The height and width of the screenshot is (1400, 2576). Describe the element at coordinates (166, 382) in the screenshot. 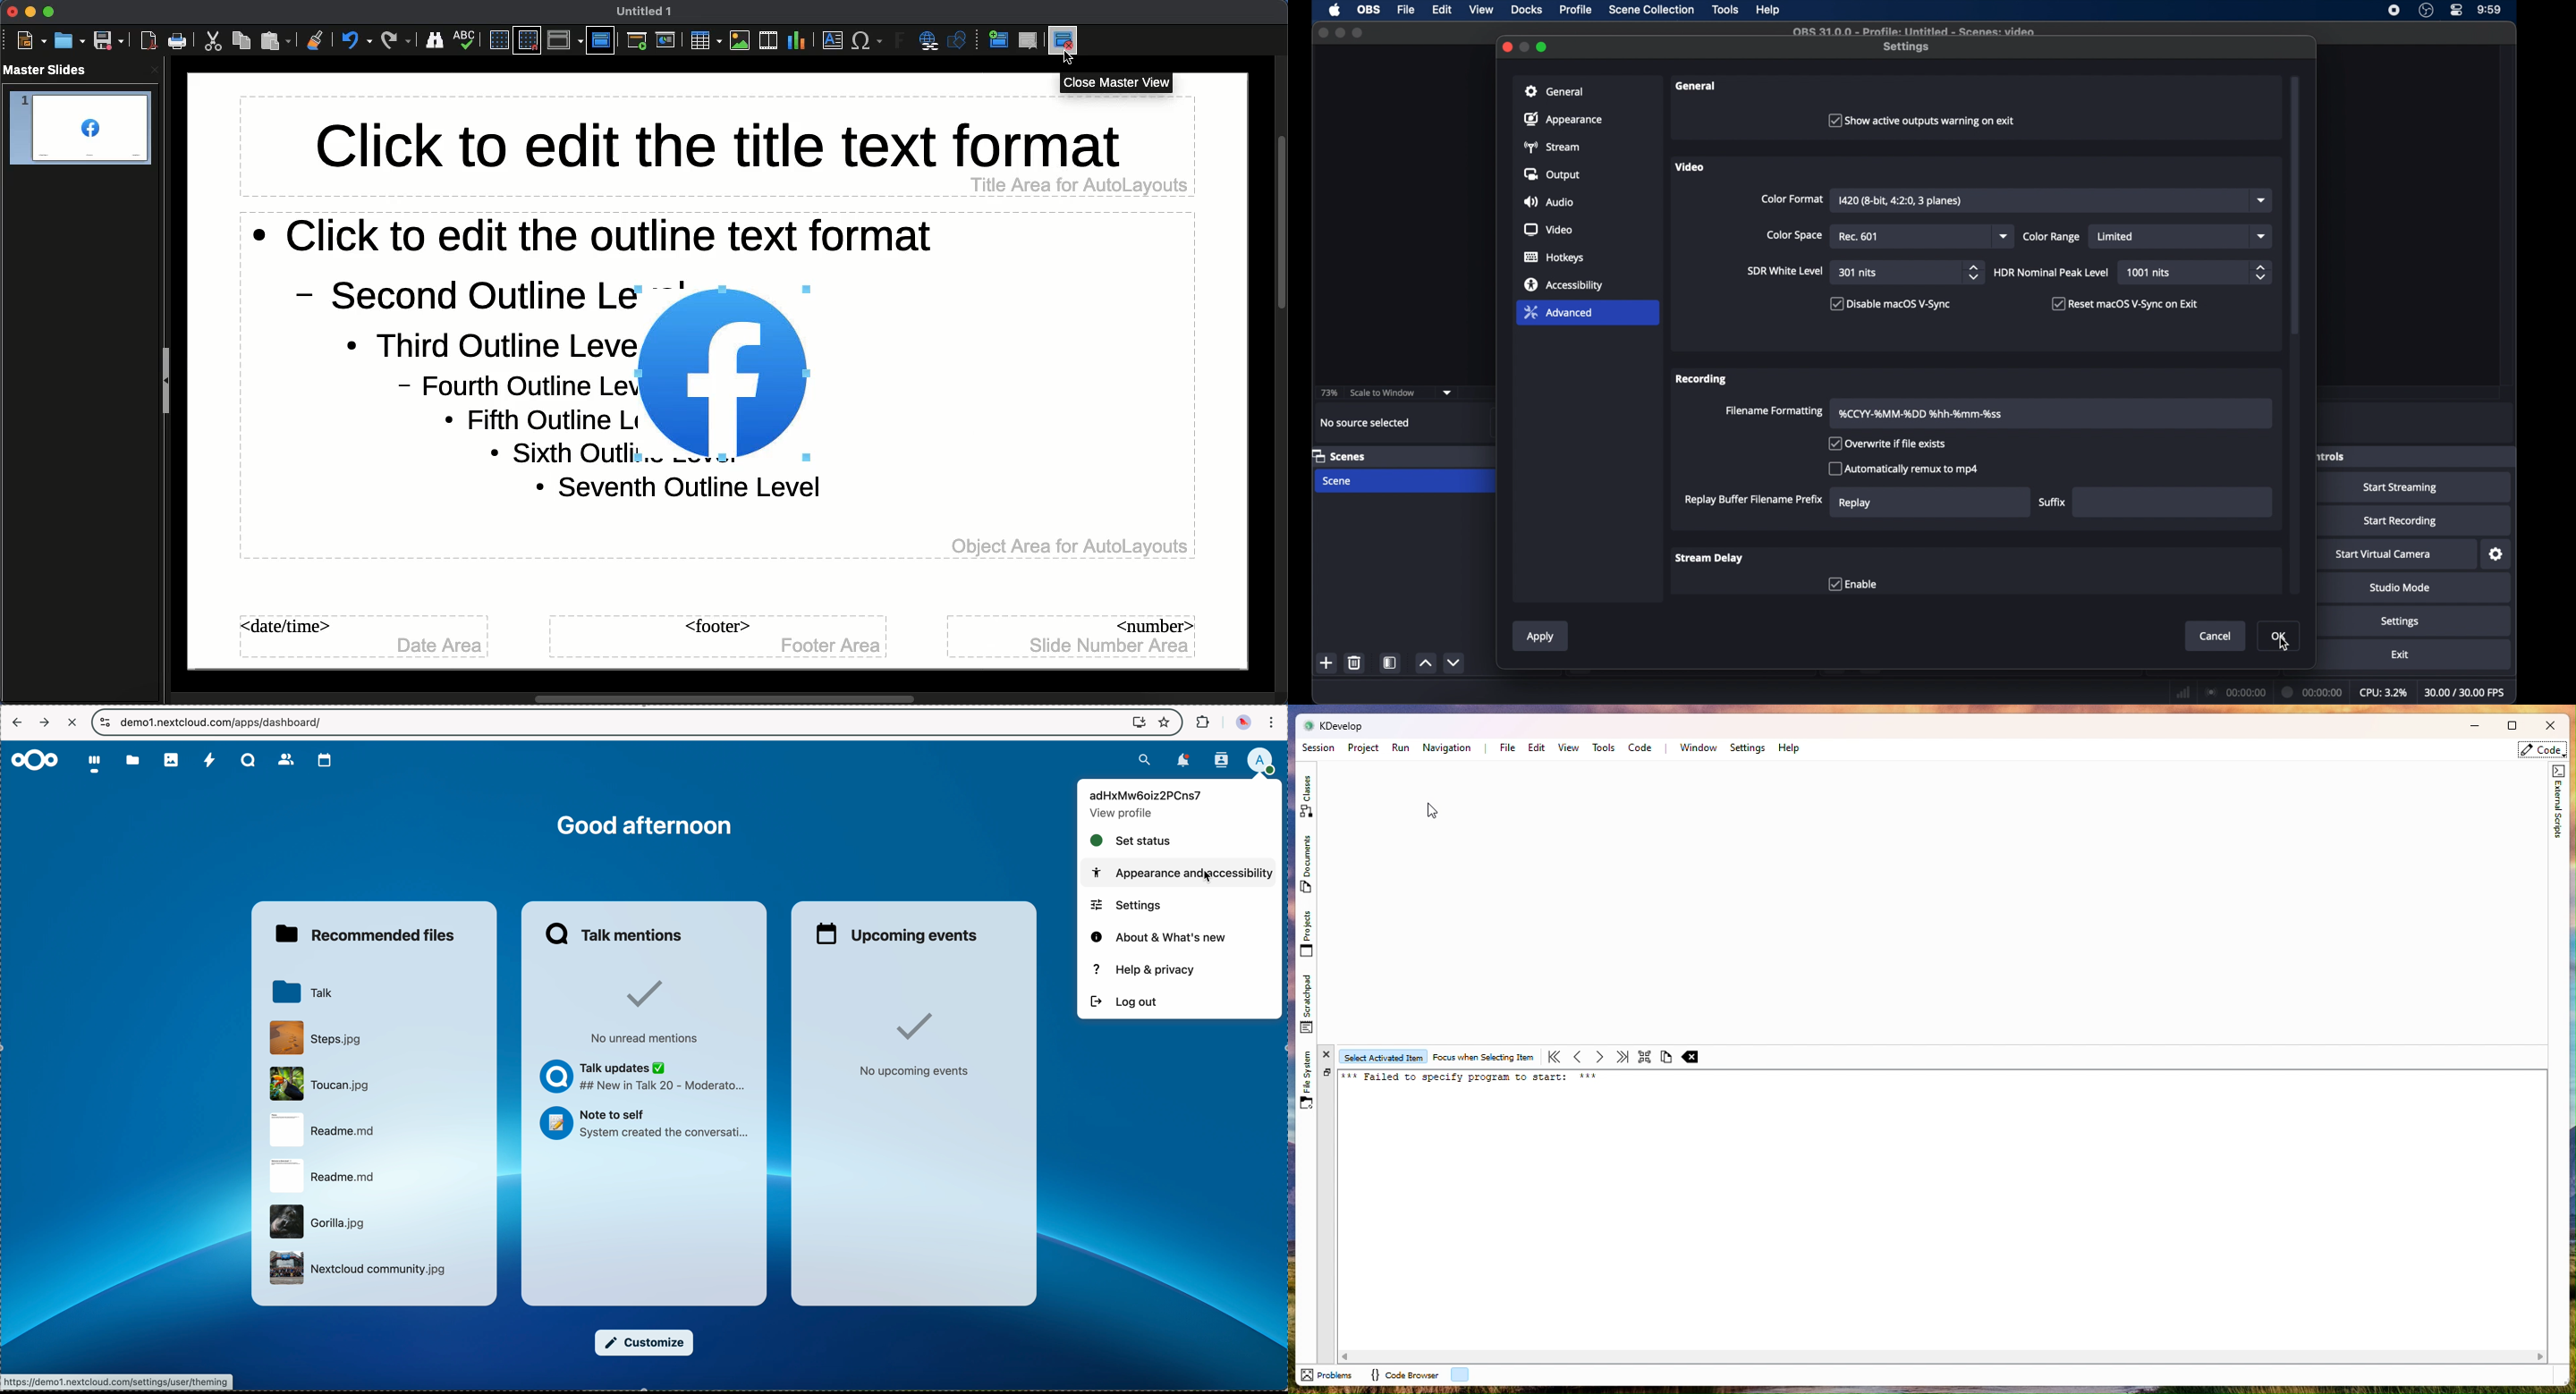

I see `Slide panel` at that location.